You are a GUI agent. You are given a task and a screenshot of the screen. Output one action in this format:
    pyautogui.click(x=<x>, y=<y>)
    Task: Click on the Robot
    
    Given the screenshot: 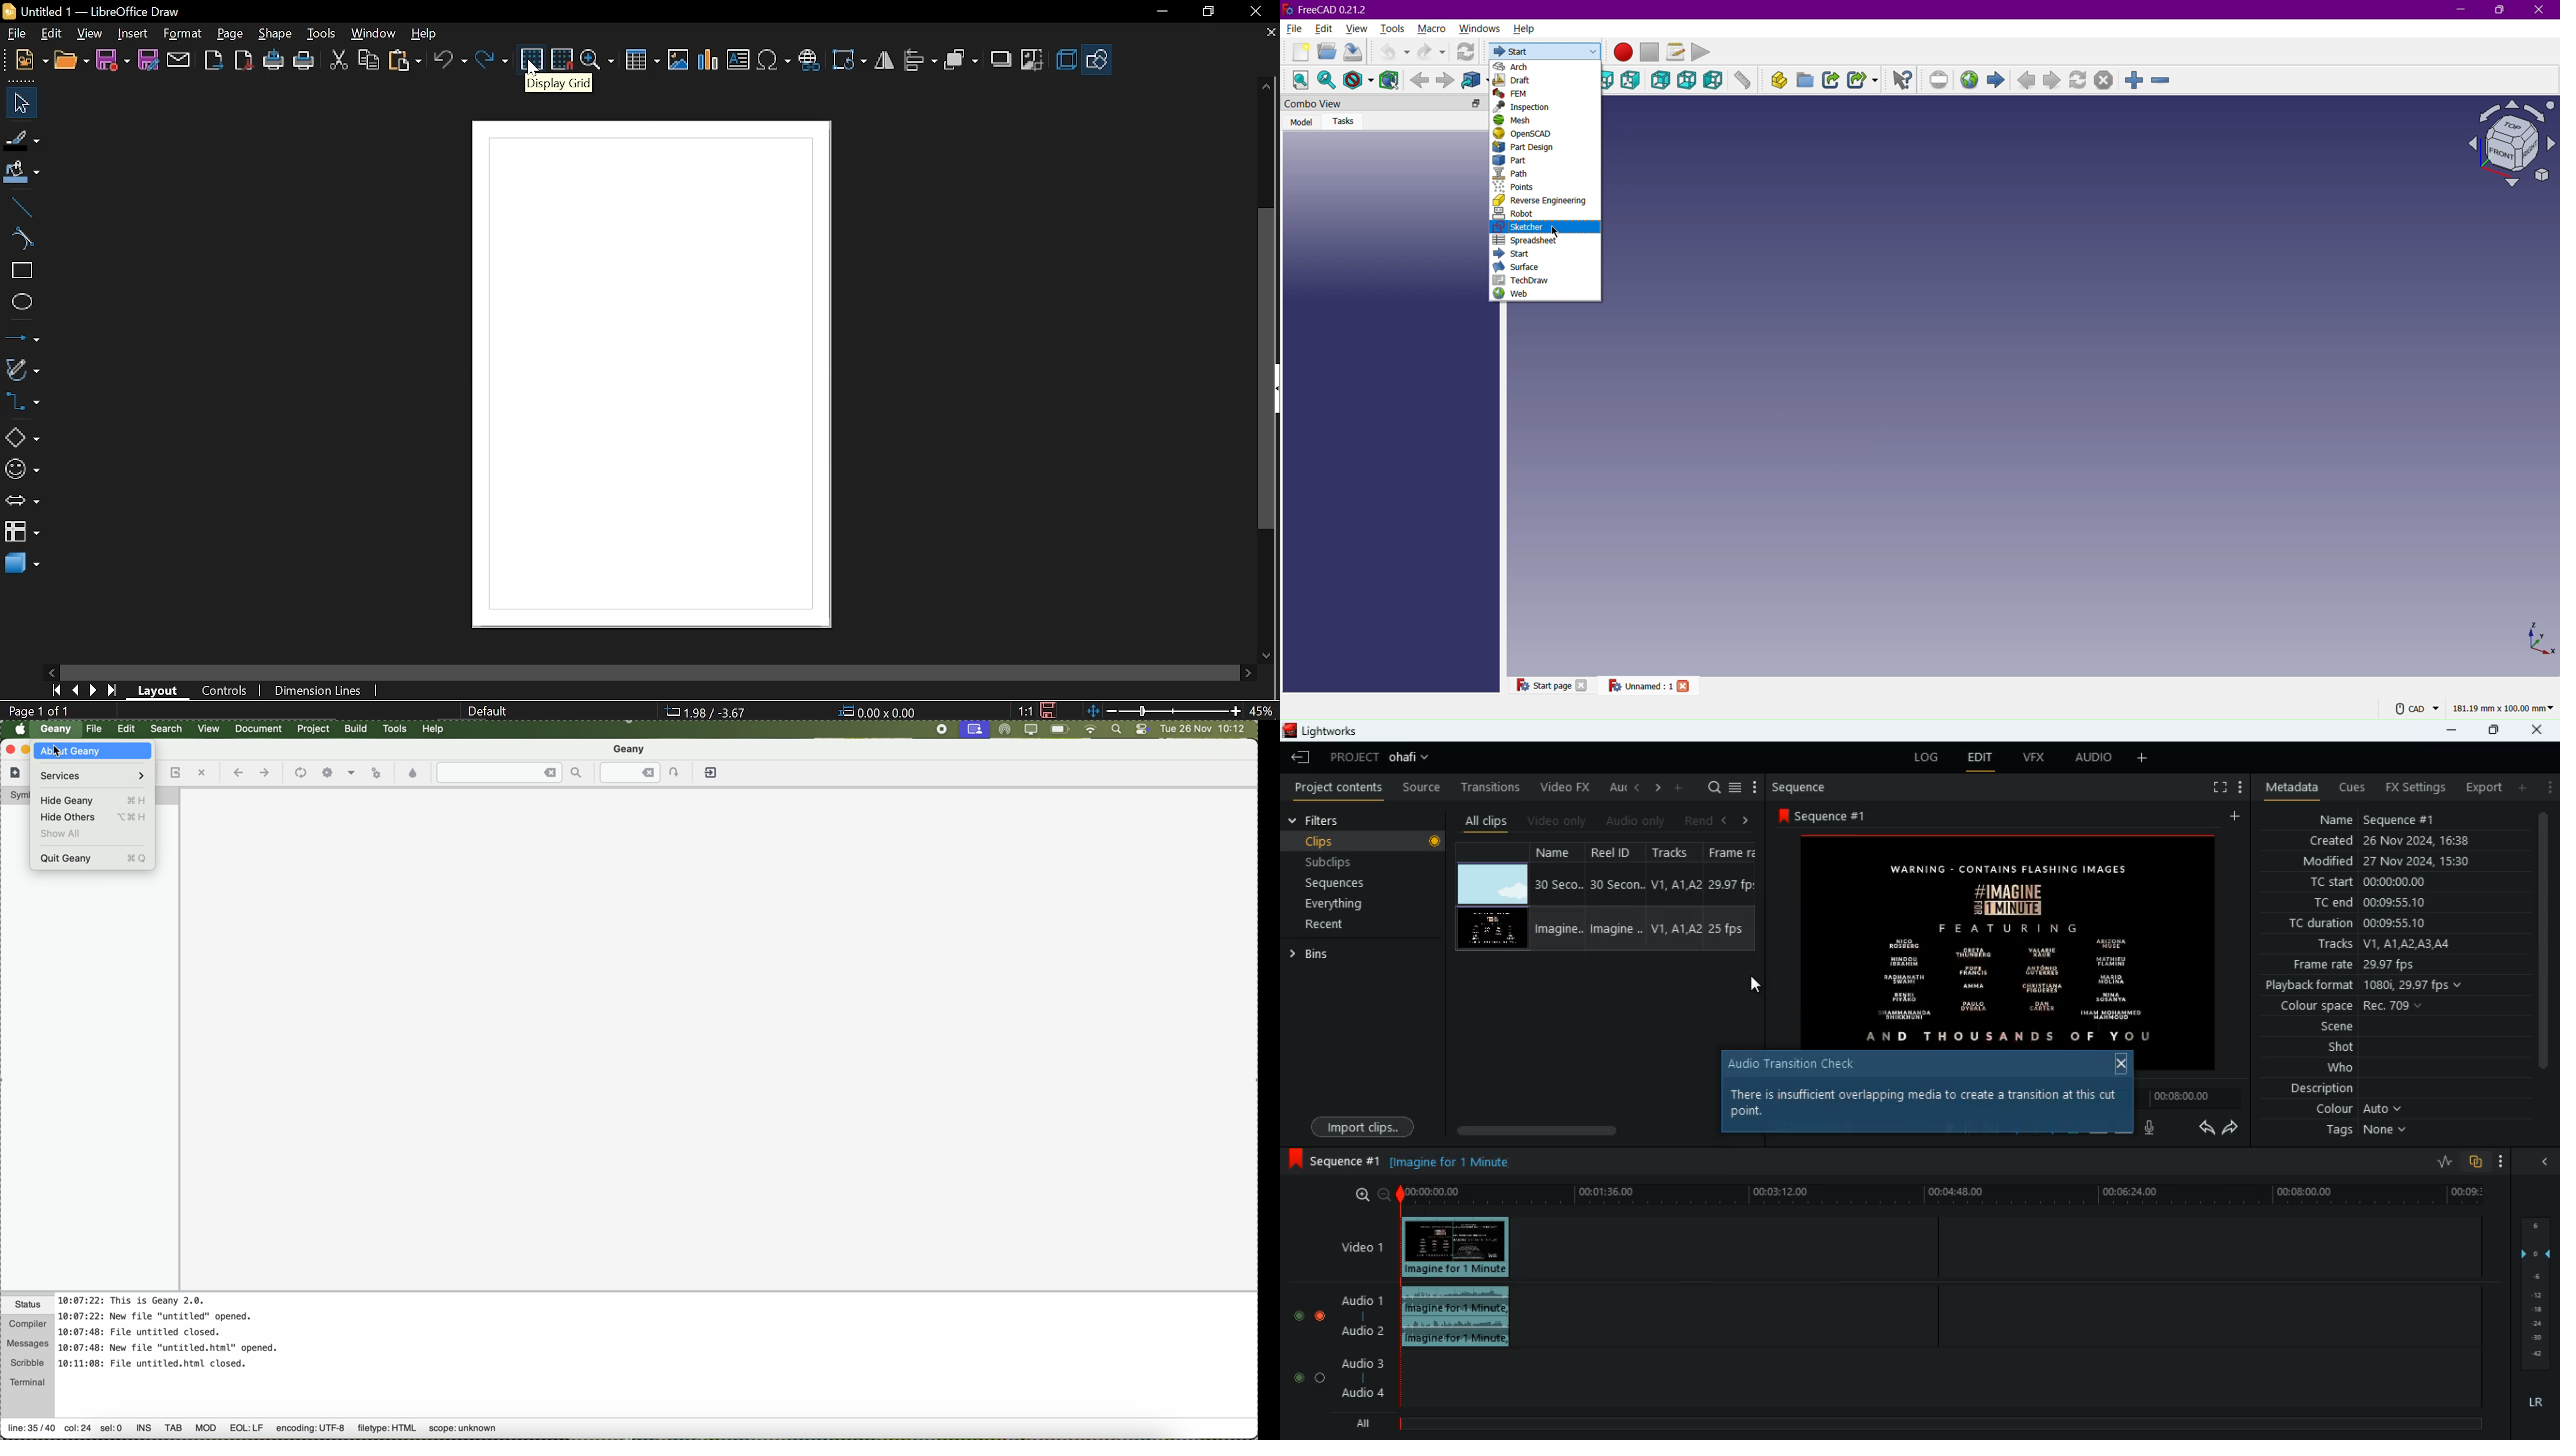 What is the action you would take?
    pyautogui.click(x=1545, y=215)
    